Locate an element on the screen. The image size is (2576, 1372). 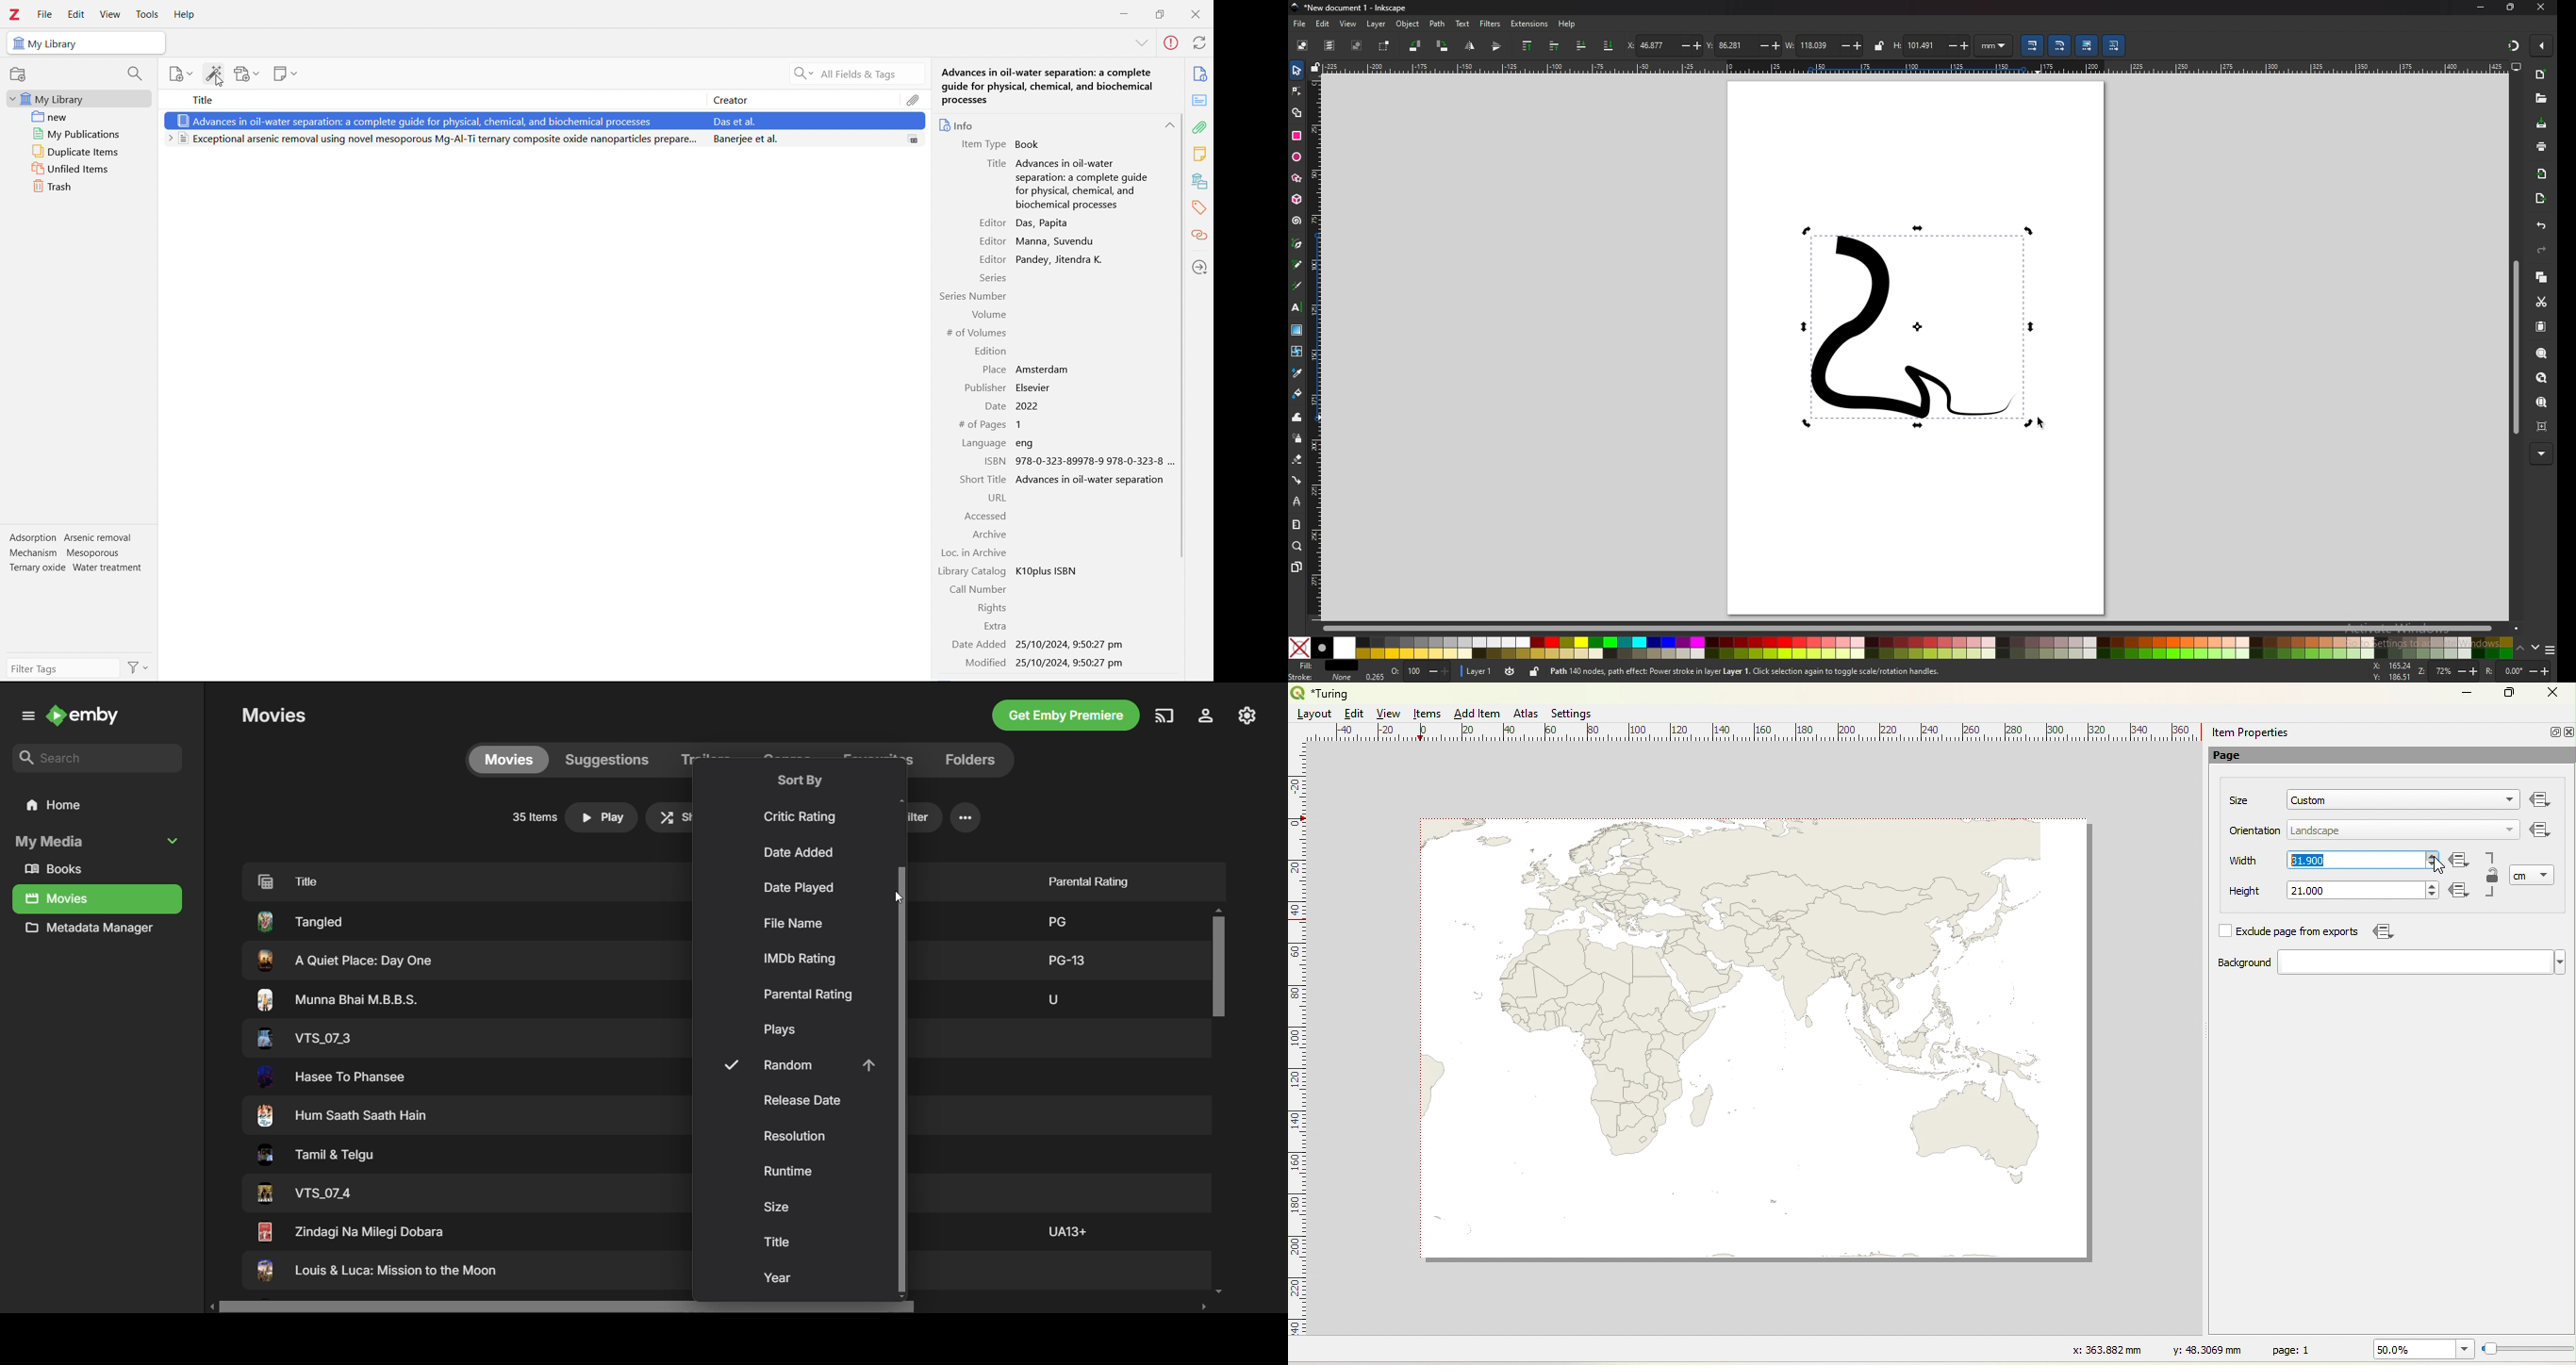
search all fields & tags is located at coordinates (855, 74).